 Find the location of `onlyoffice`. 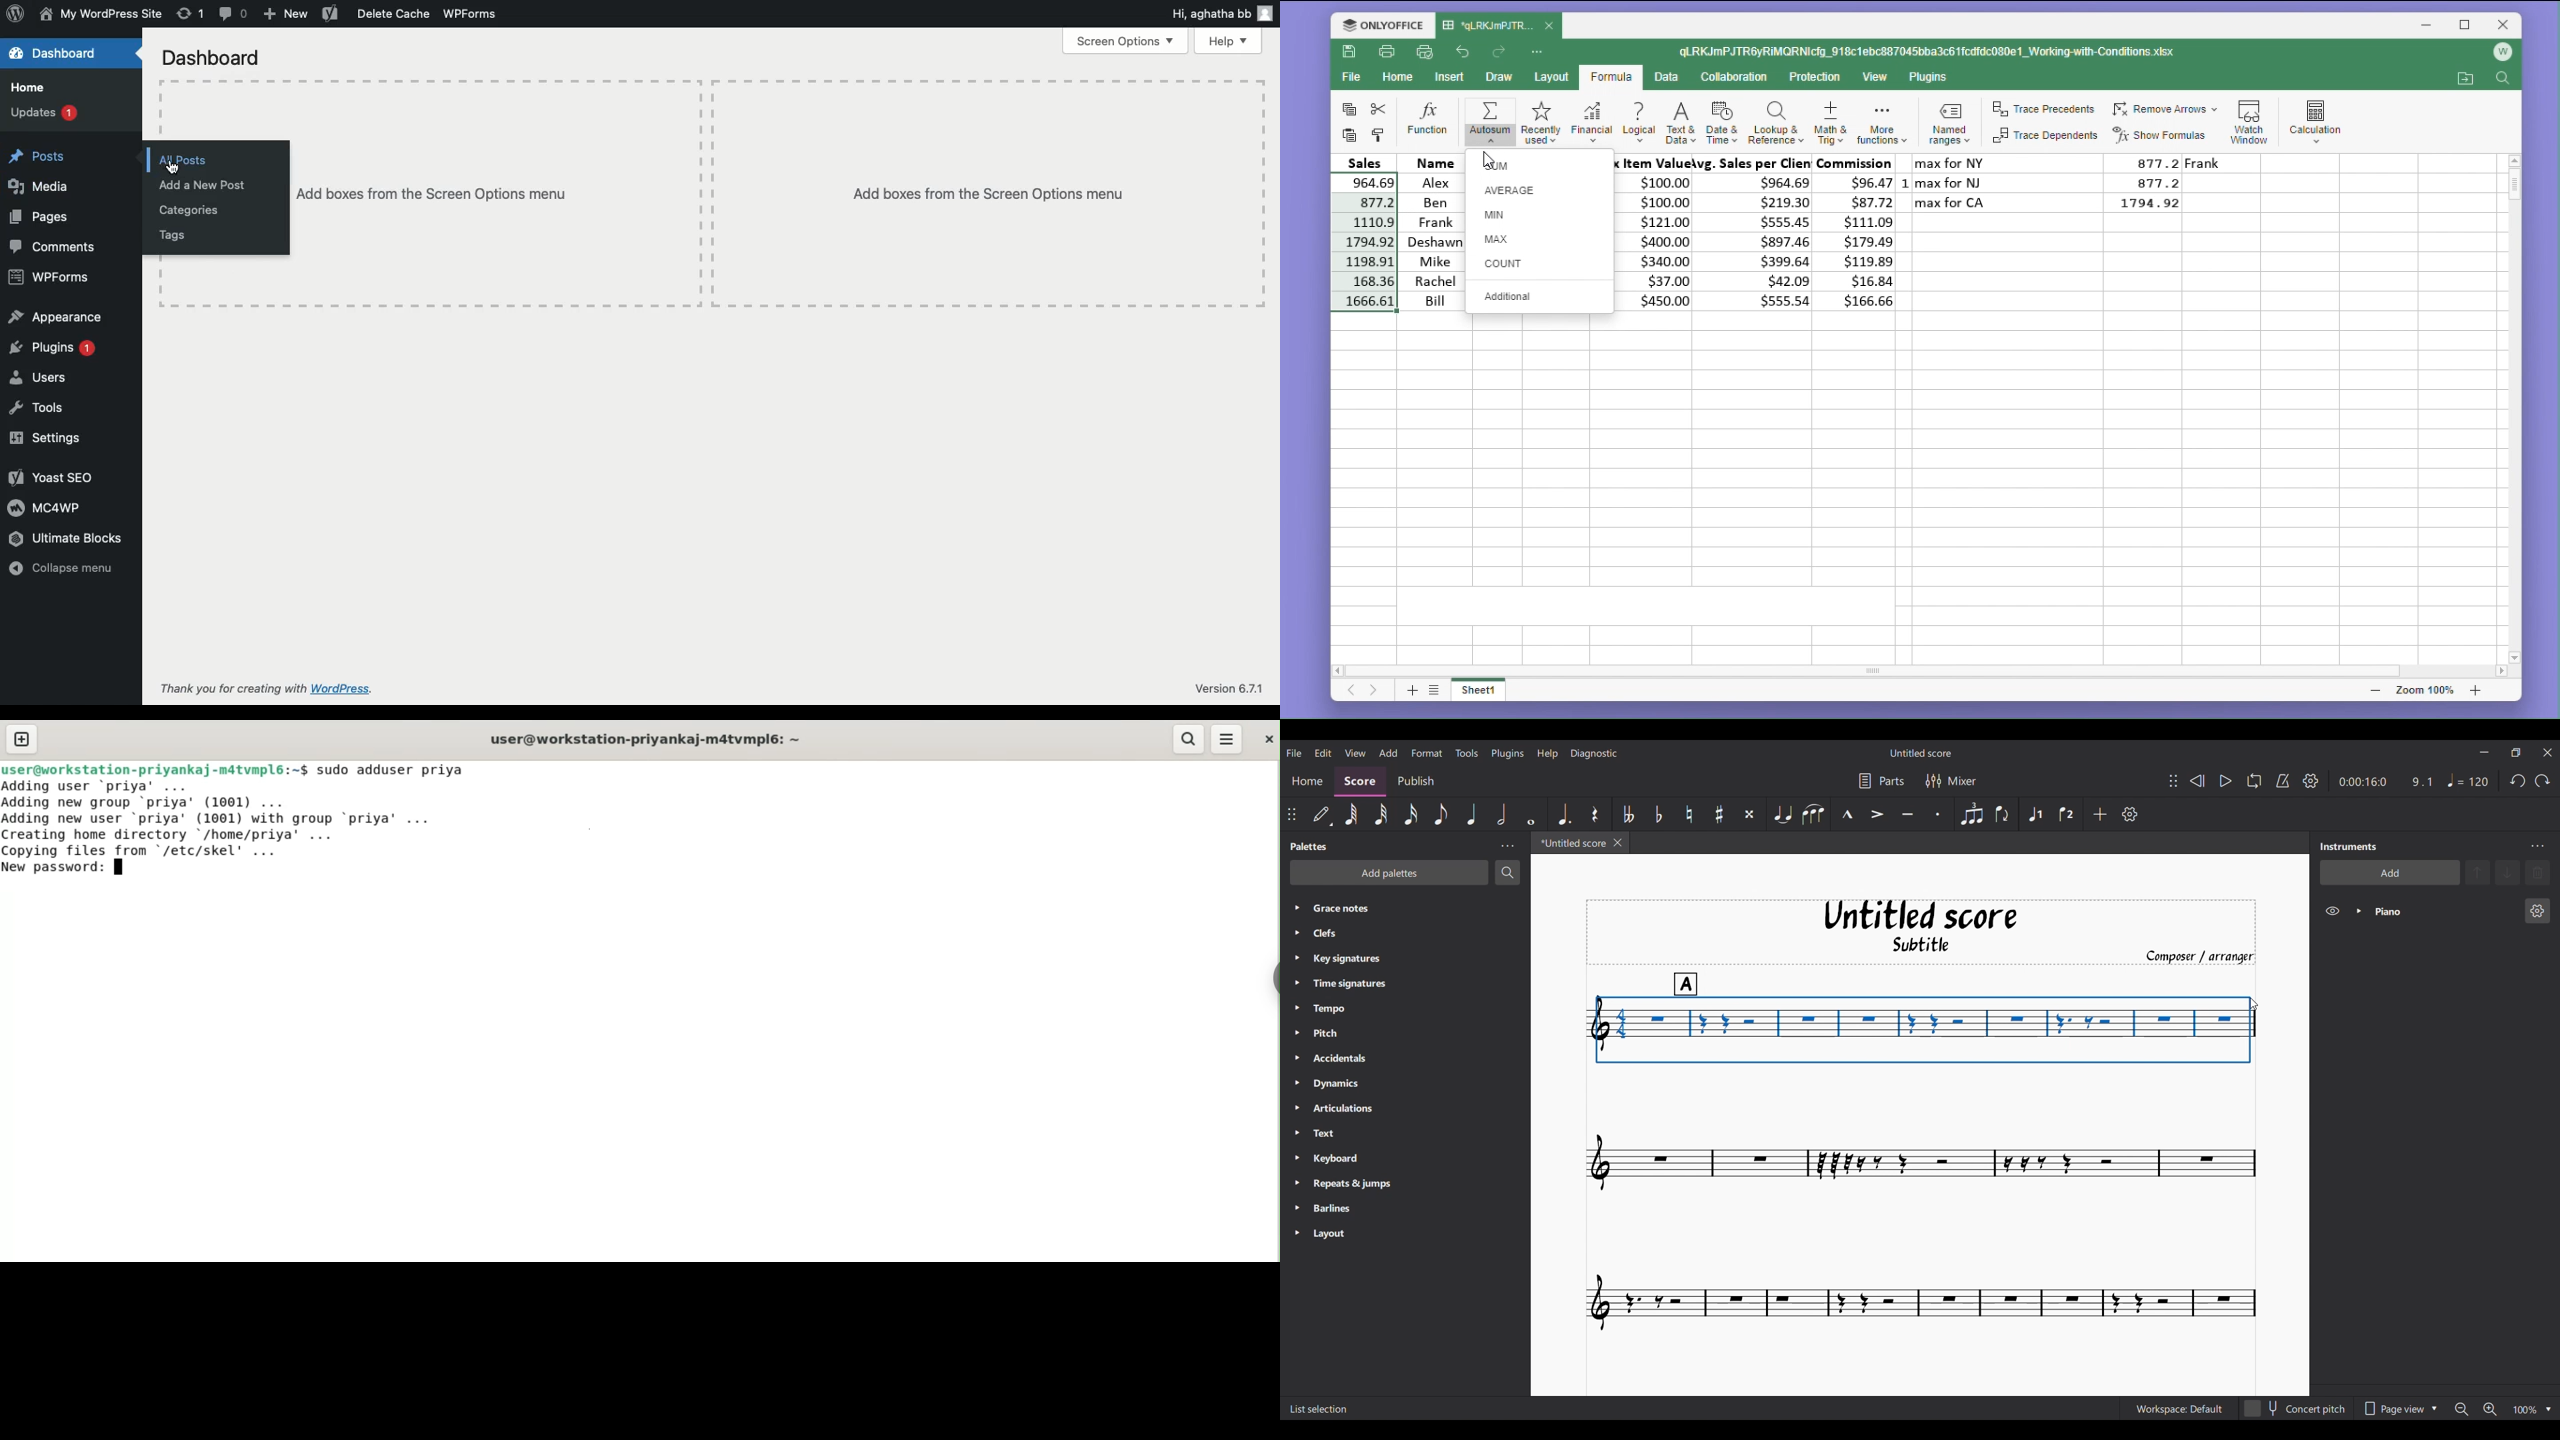

onlyoffice is located at coordinates (1378, 24).